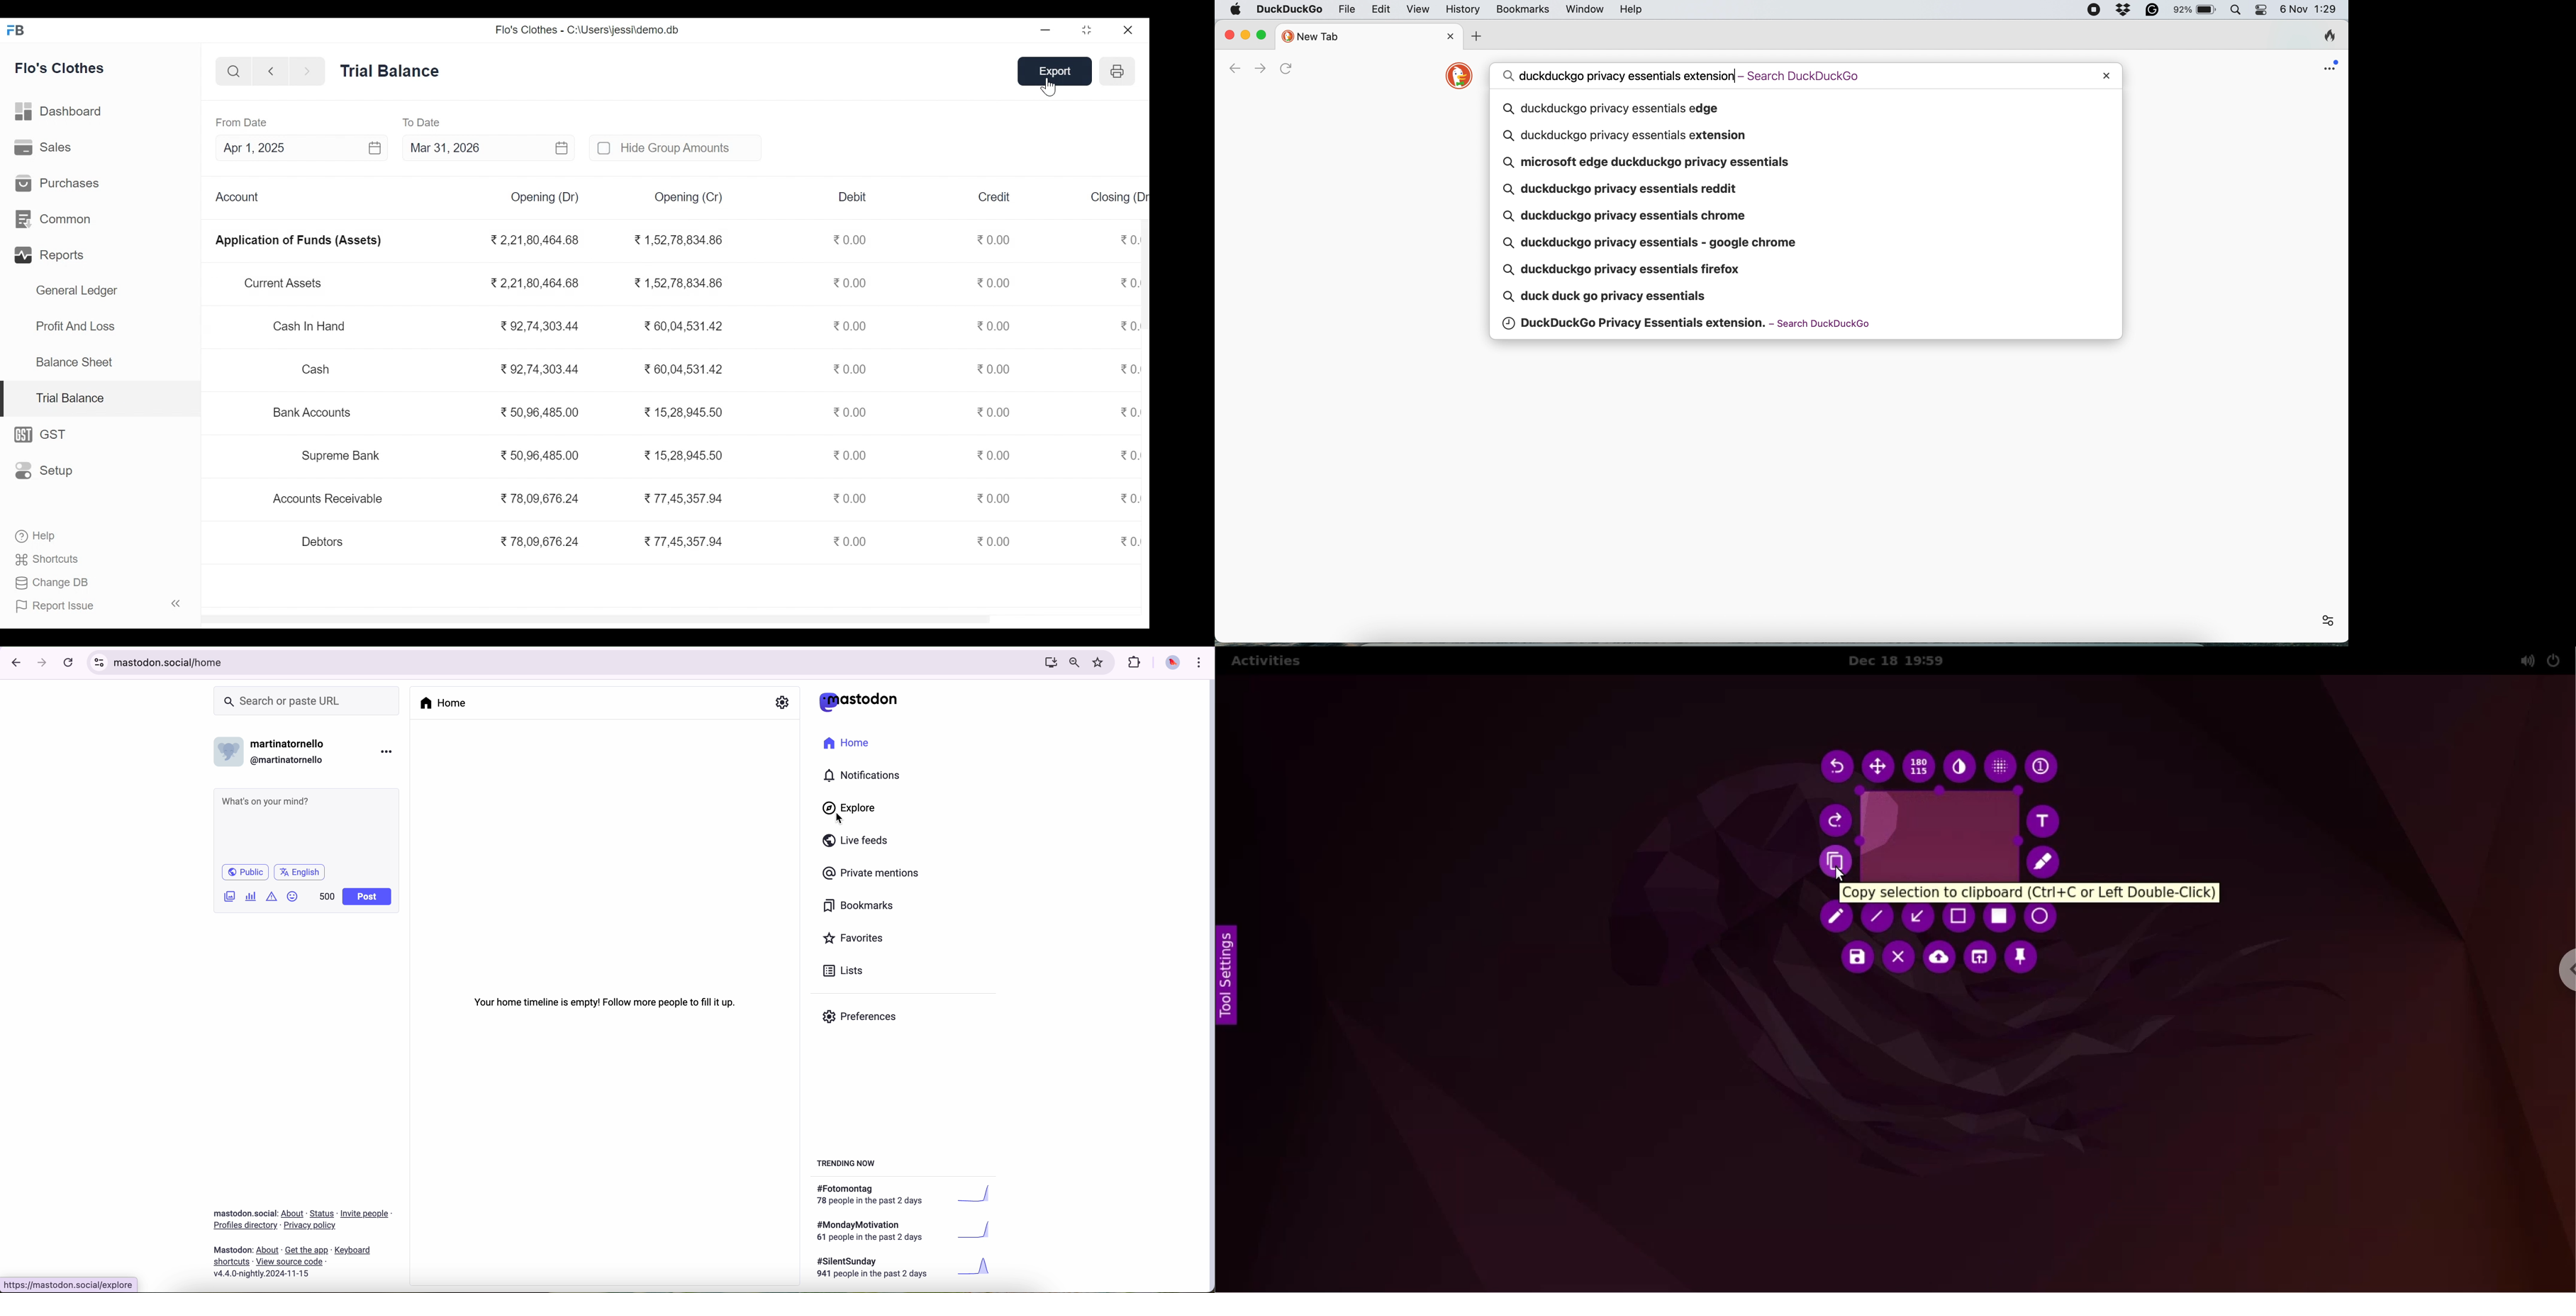  Describe the element at coordinates (599, 618) in the screenshot. I see `scrollbar` at that location.